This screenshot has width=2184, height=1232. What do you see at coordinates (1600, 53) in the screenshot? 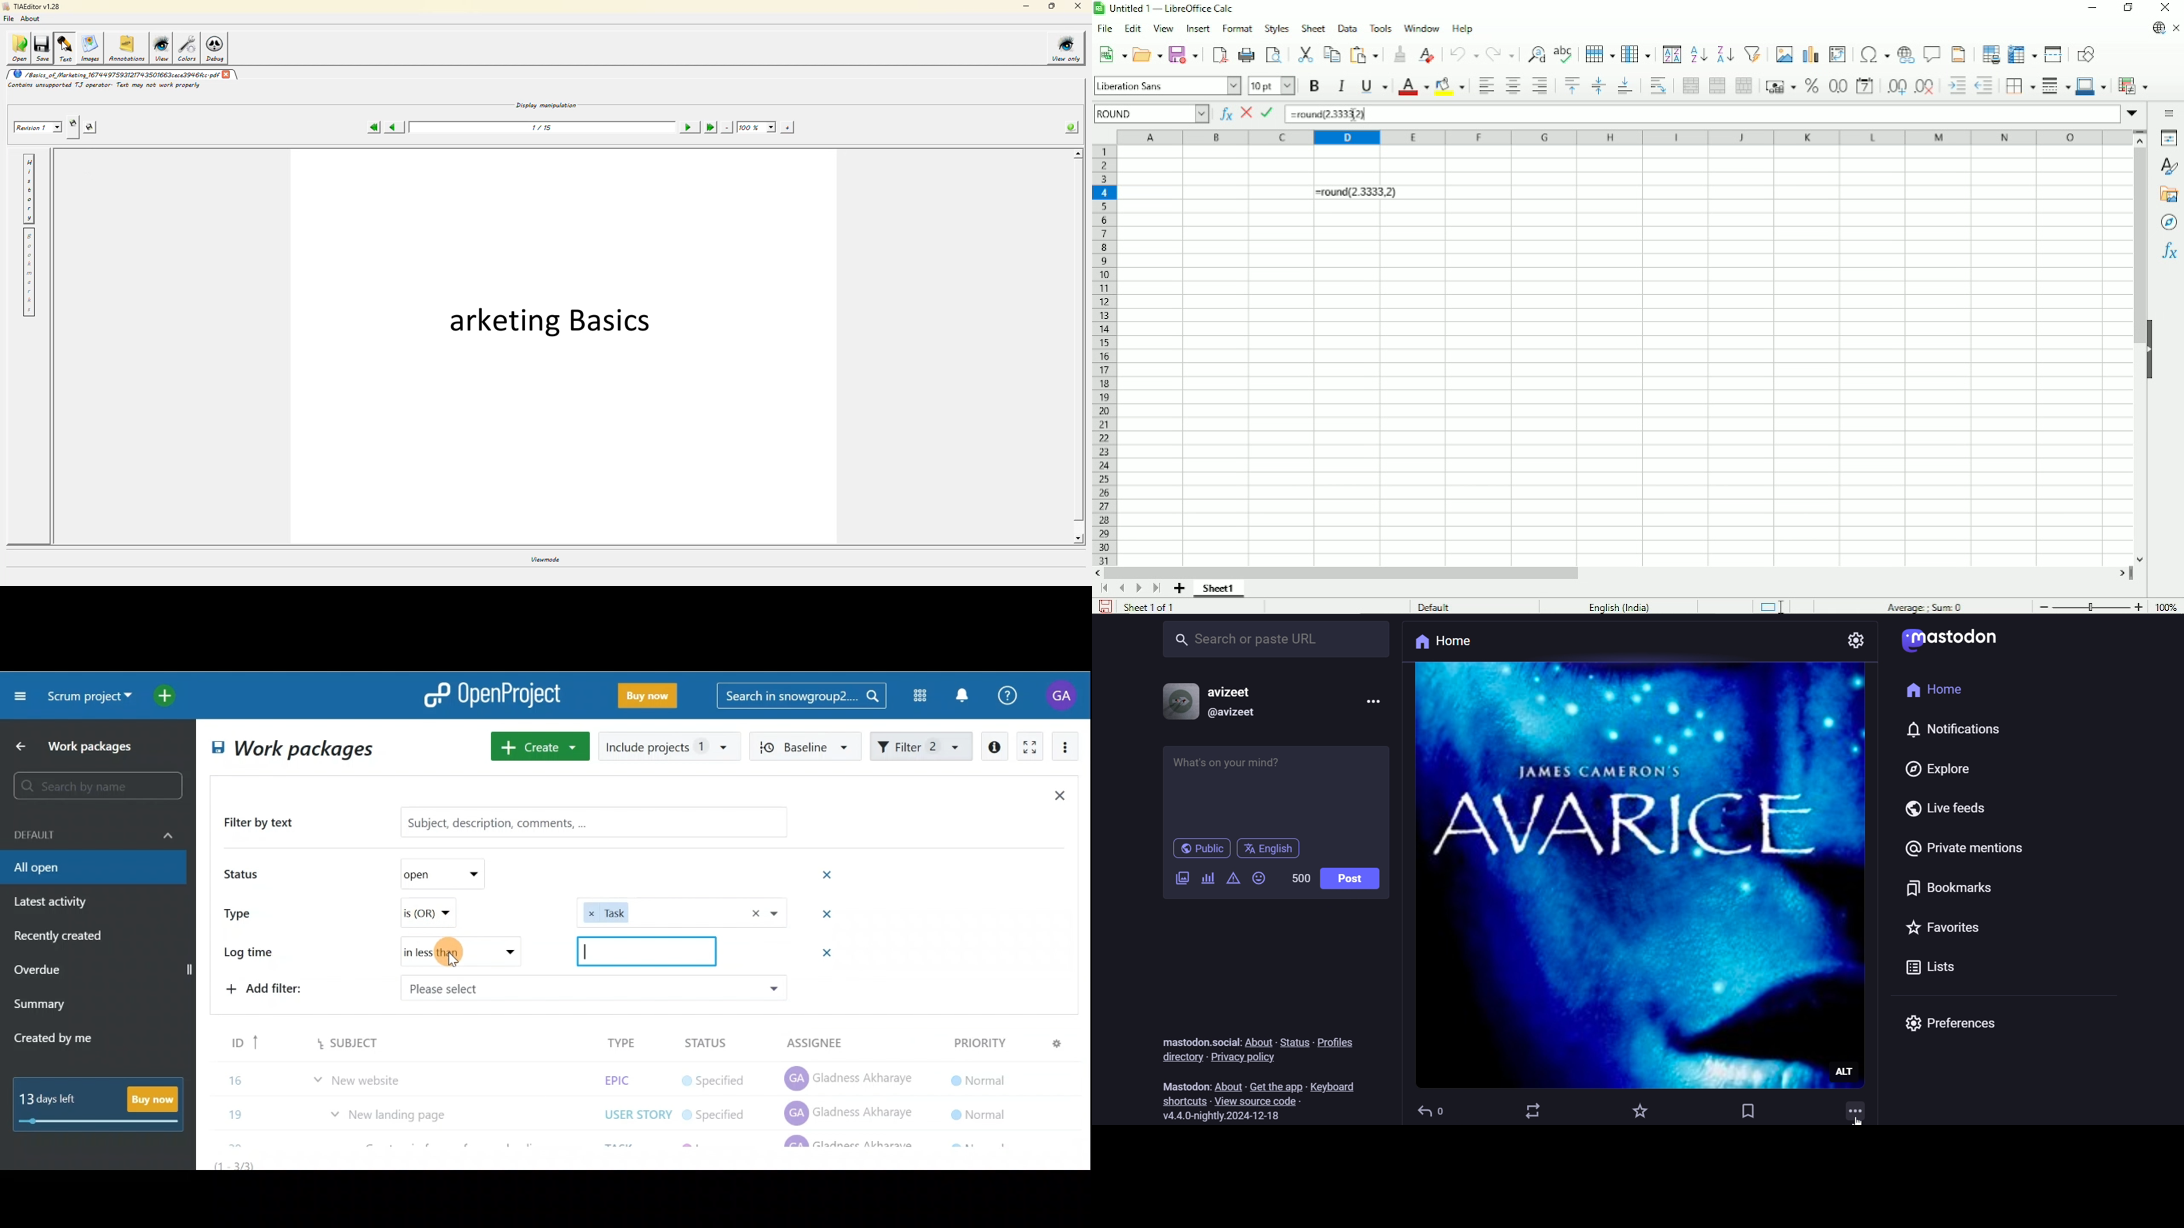
I see `Row` at bounding box center [1600, 53].